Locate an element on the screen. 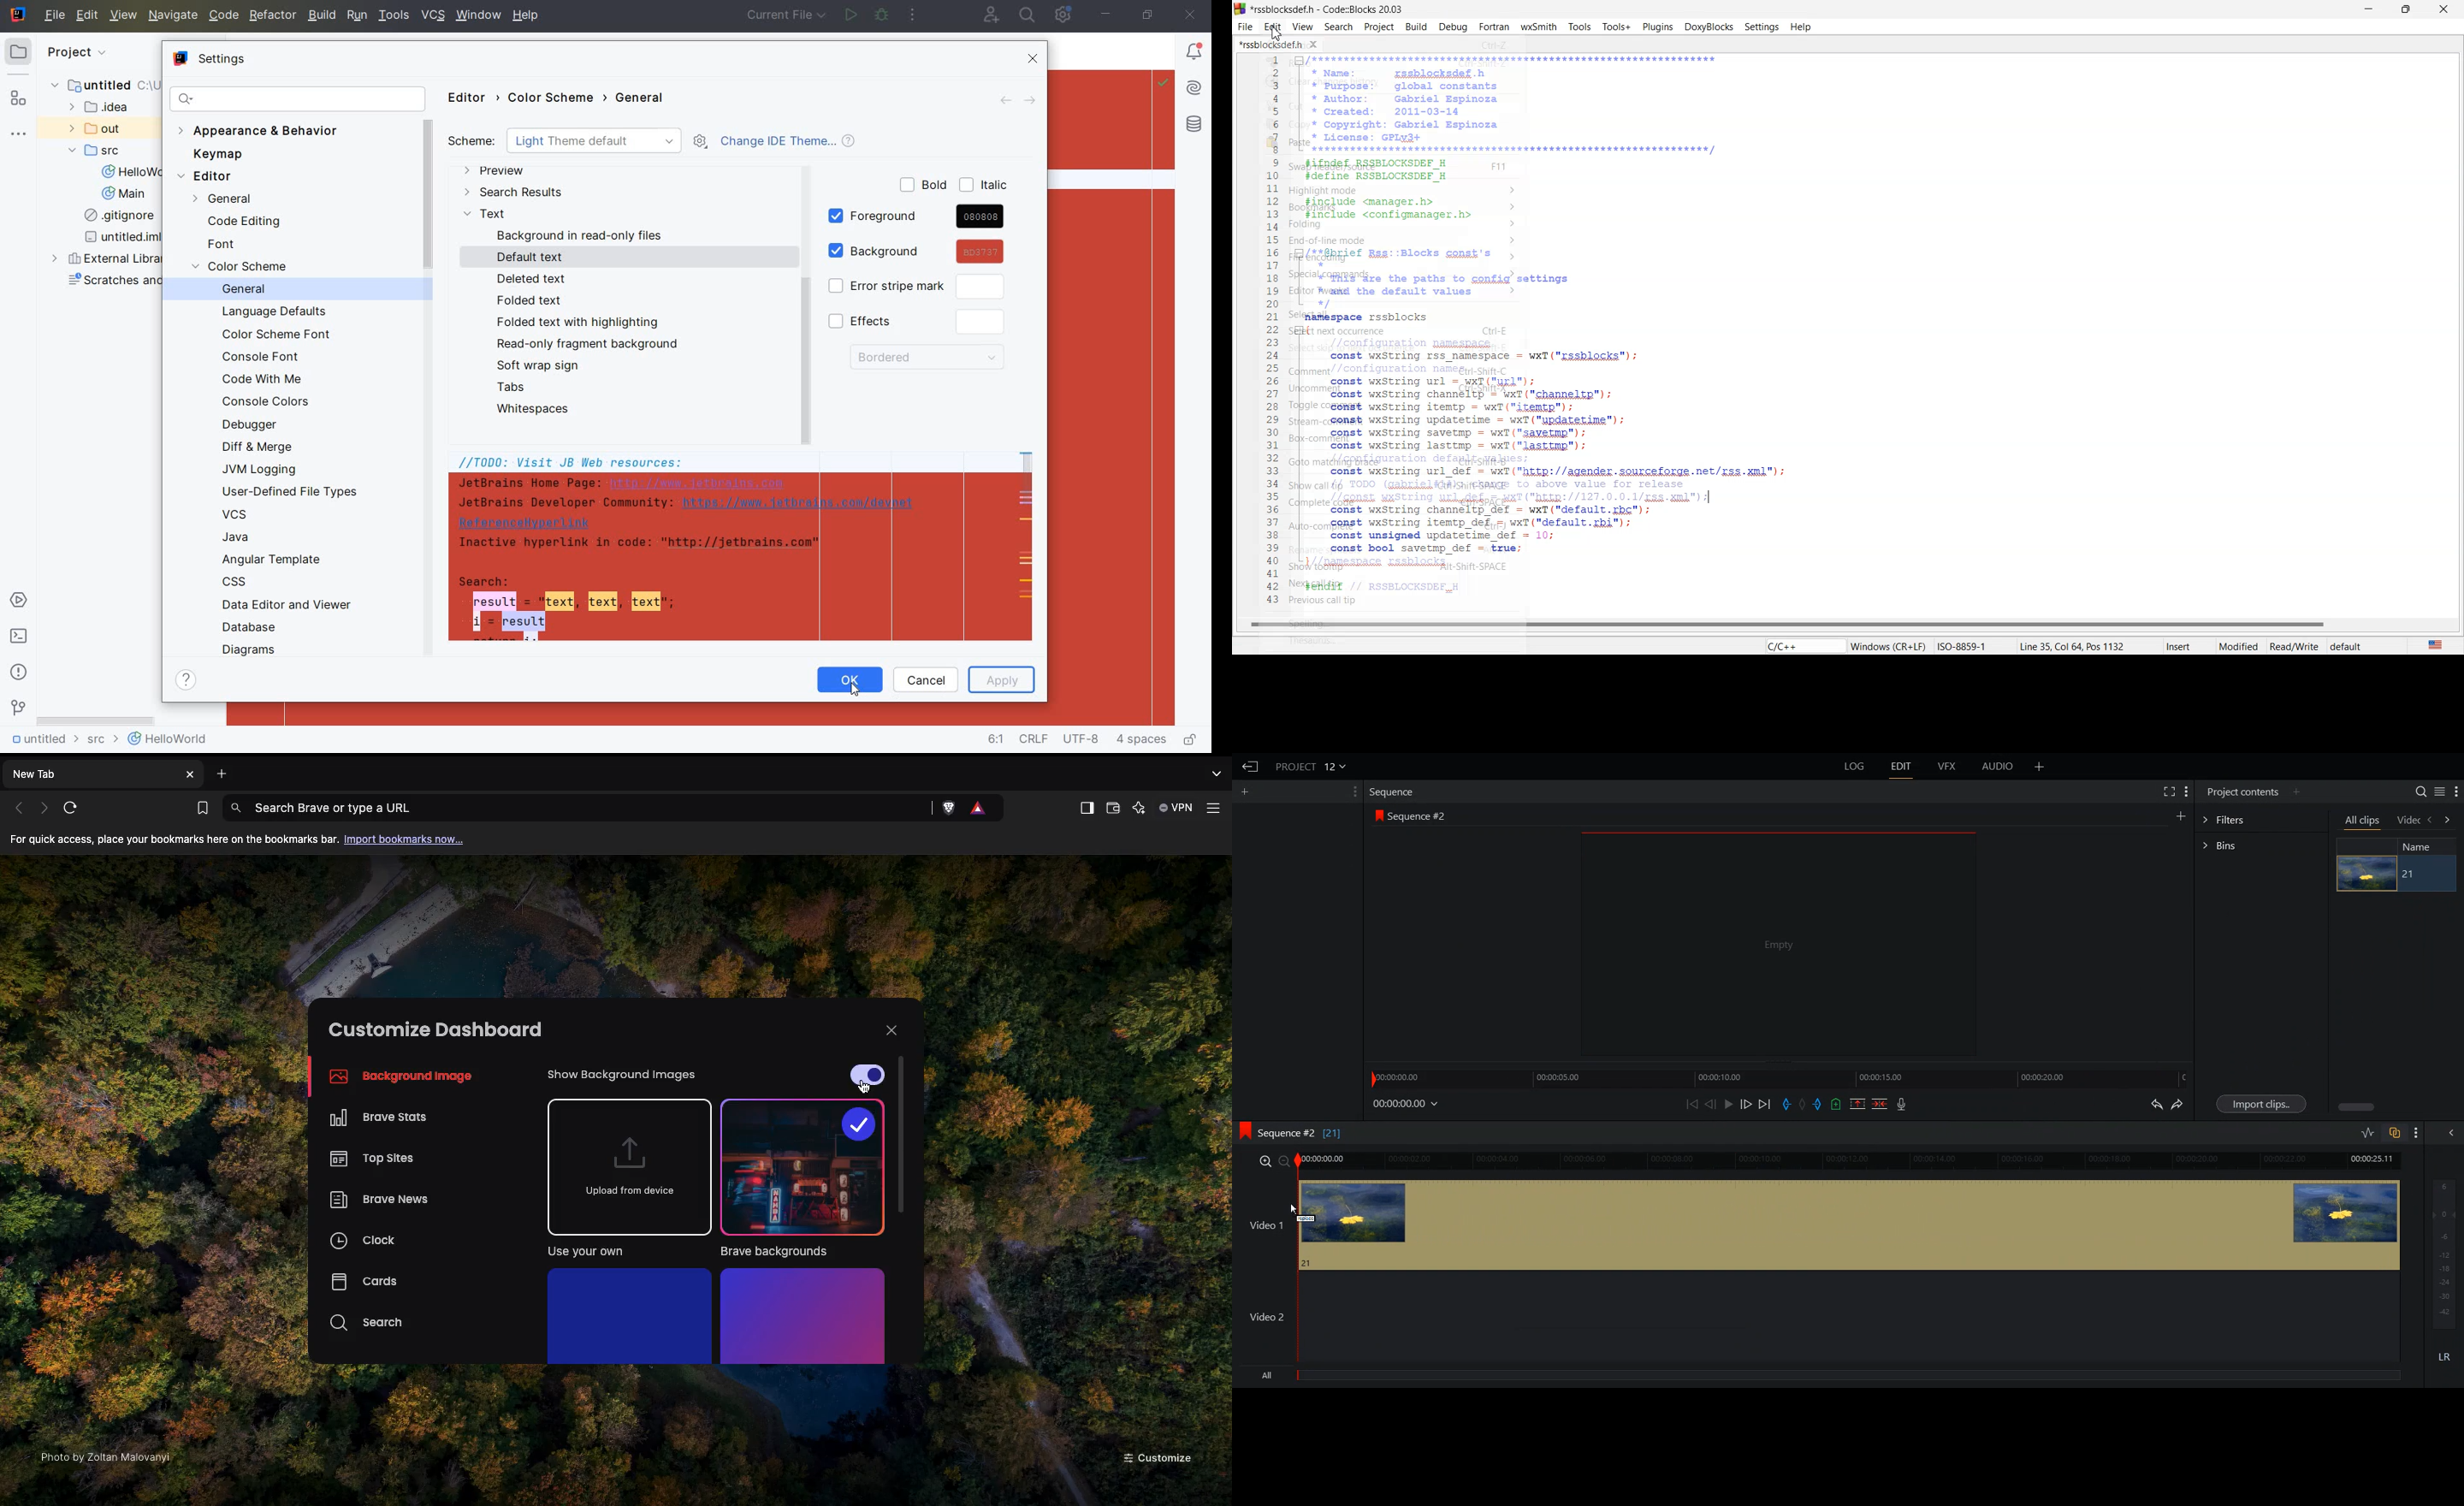  Remove the marked section is located at coordinates (1857, 1104).